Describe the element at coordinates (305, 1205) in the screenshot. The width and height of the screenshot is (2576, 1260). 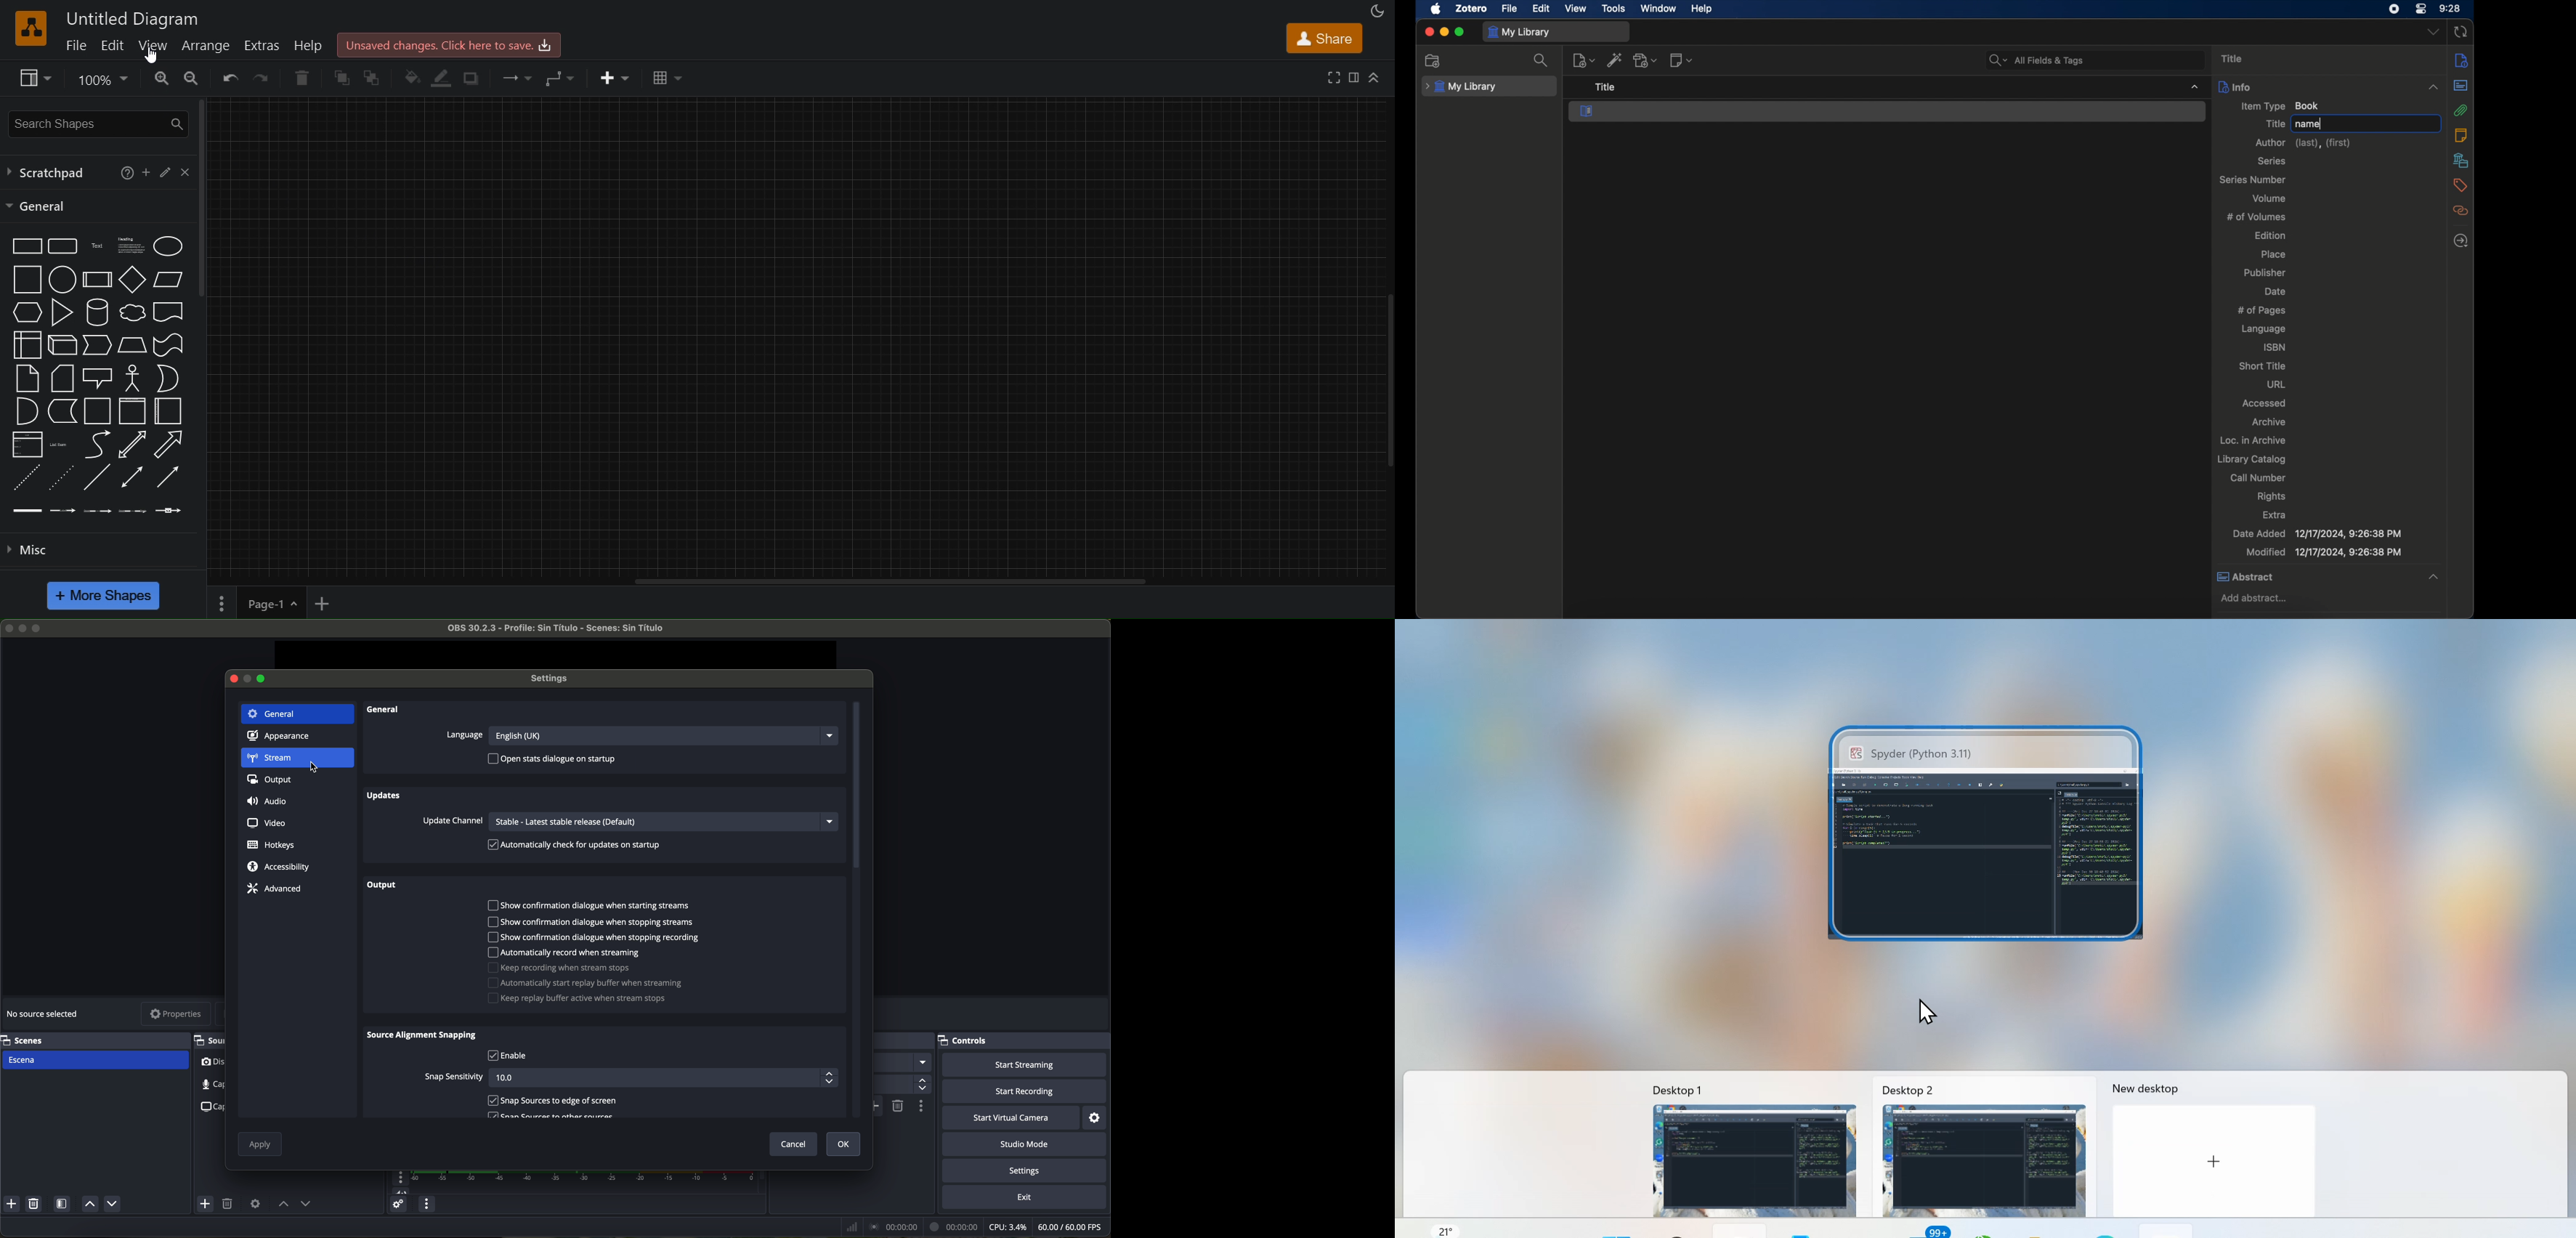
I see `move source down` at that location.